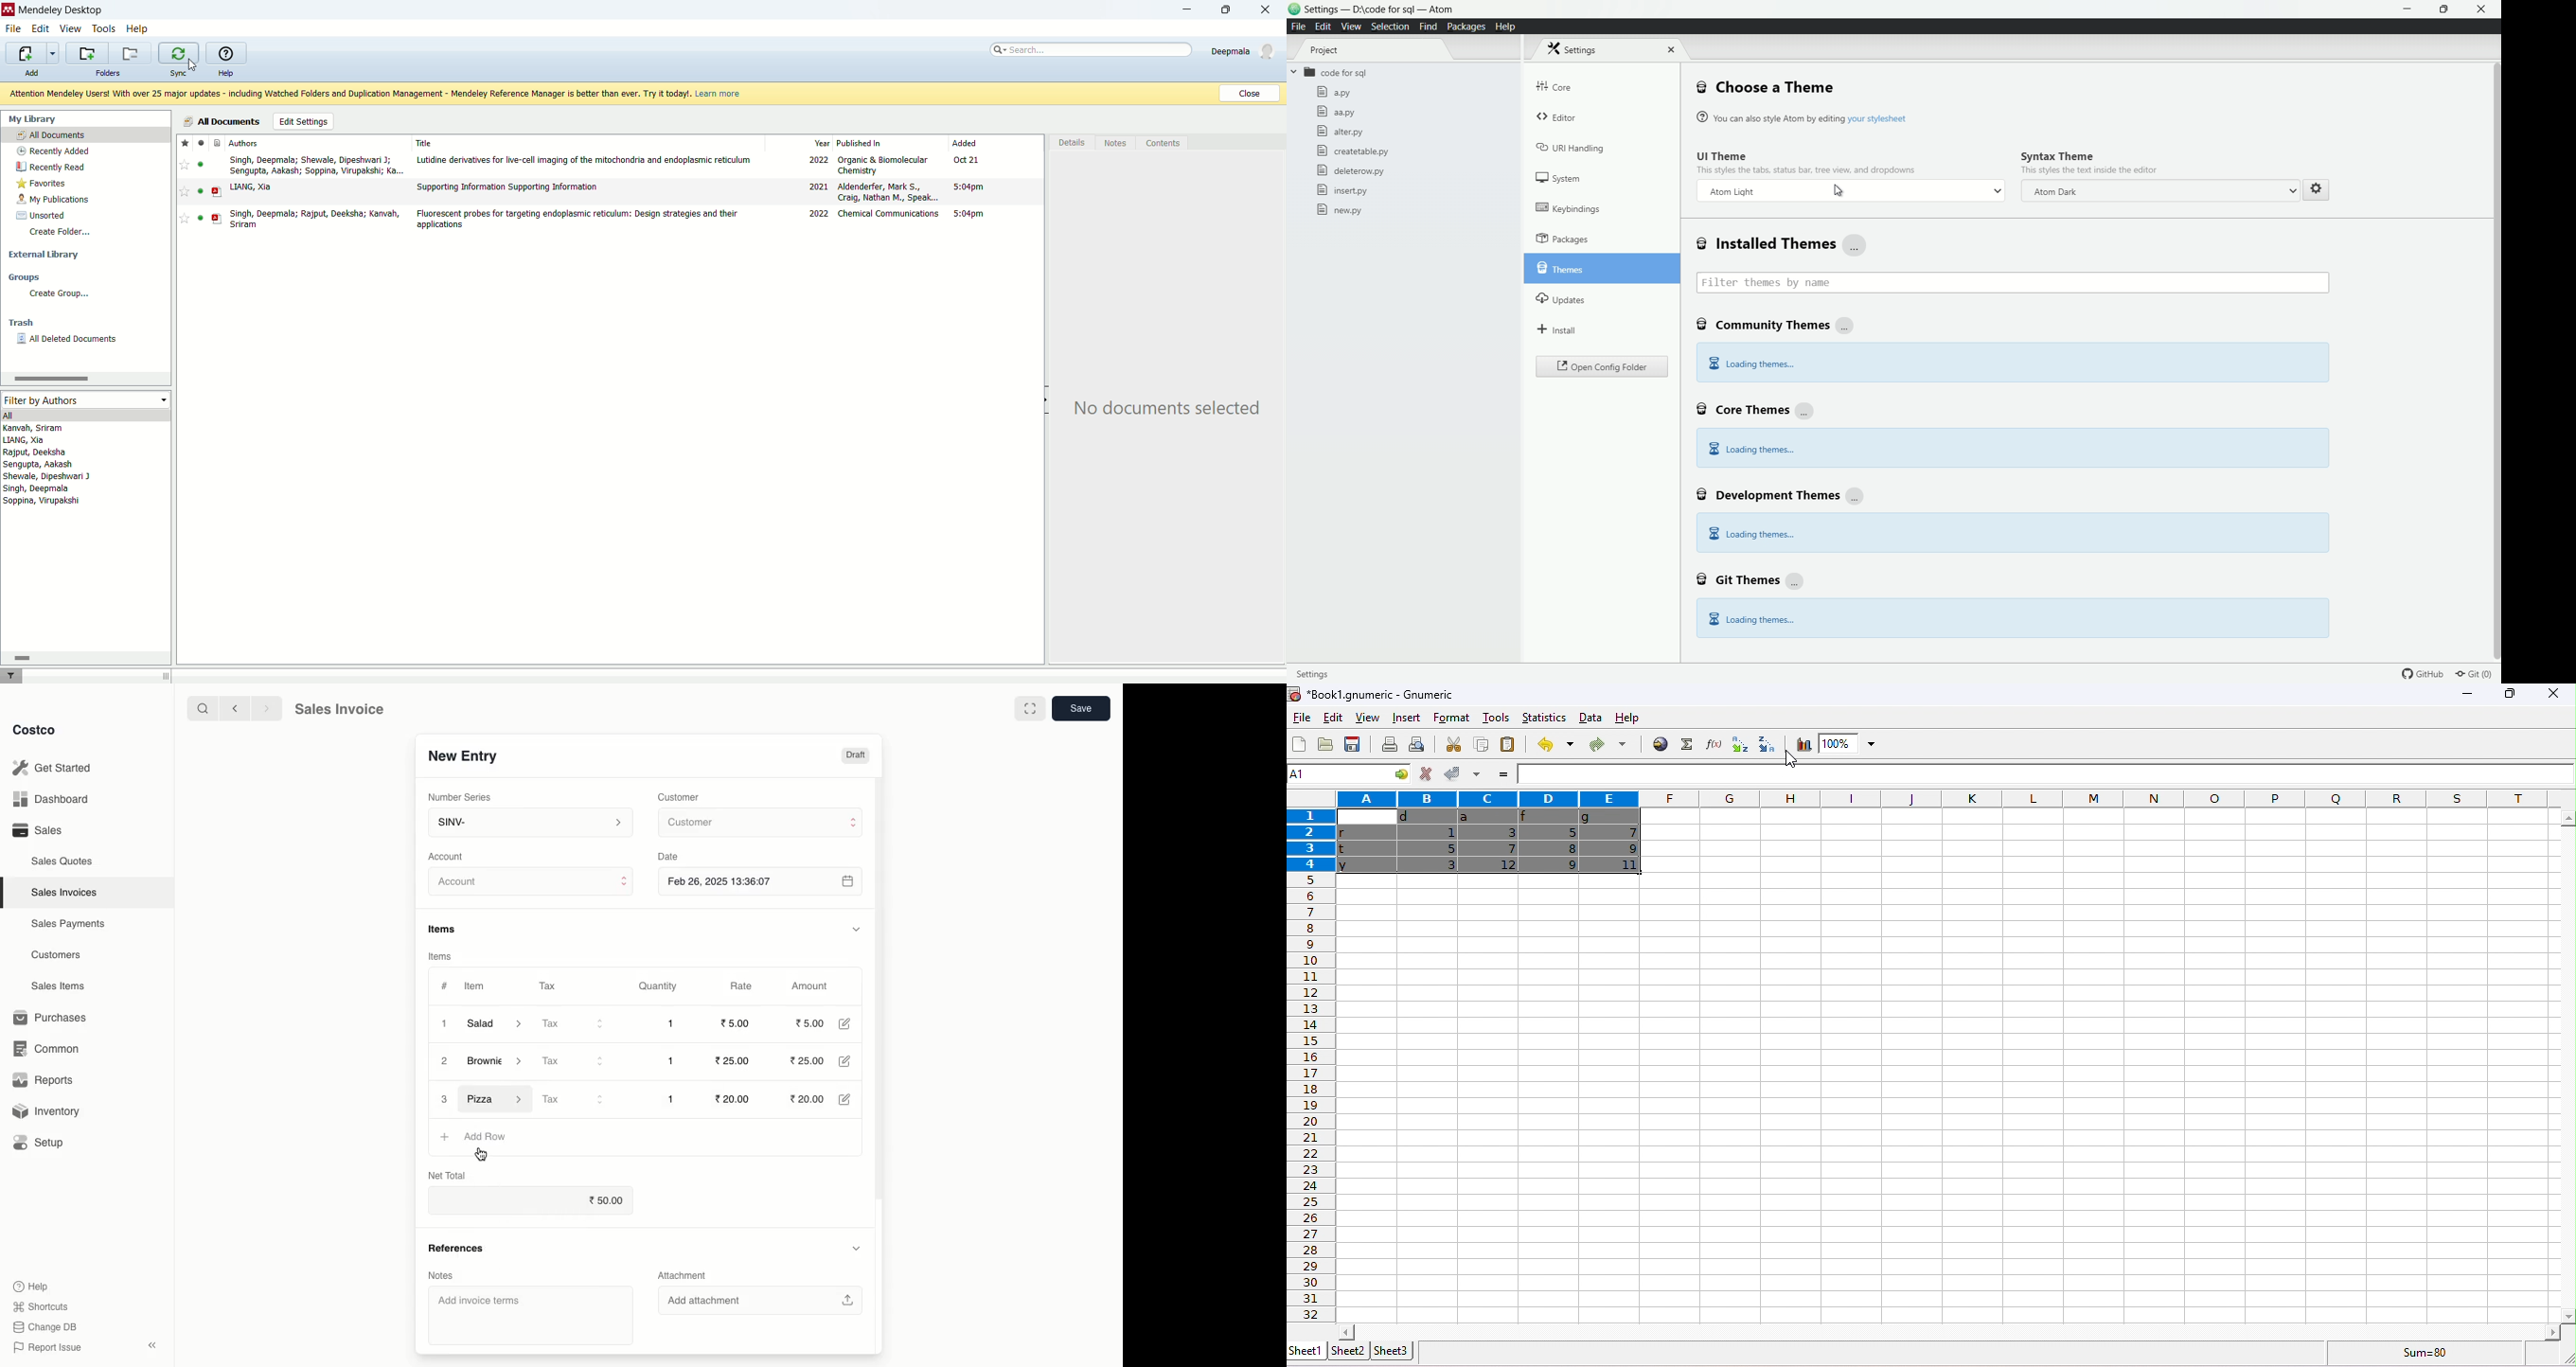 Image resolution: width=2576 pixels, height=1372 pixels. Describe the element at coordinates (1029, 709) in the screenshot. I see `Full width toggle` at that location.